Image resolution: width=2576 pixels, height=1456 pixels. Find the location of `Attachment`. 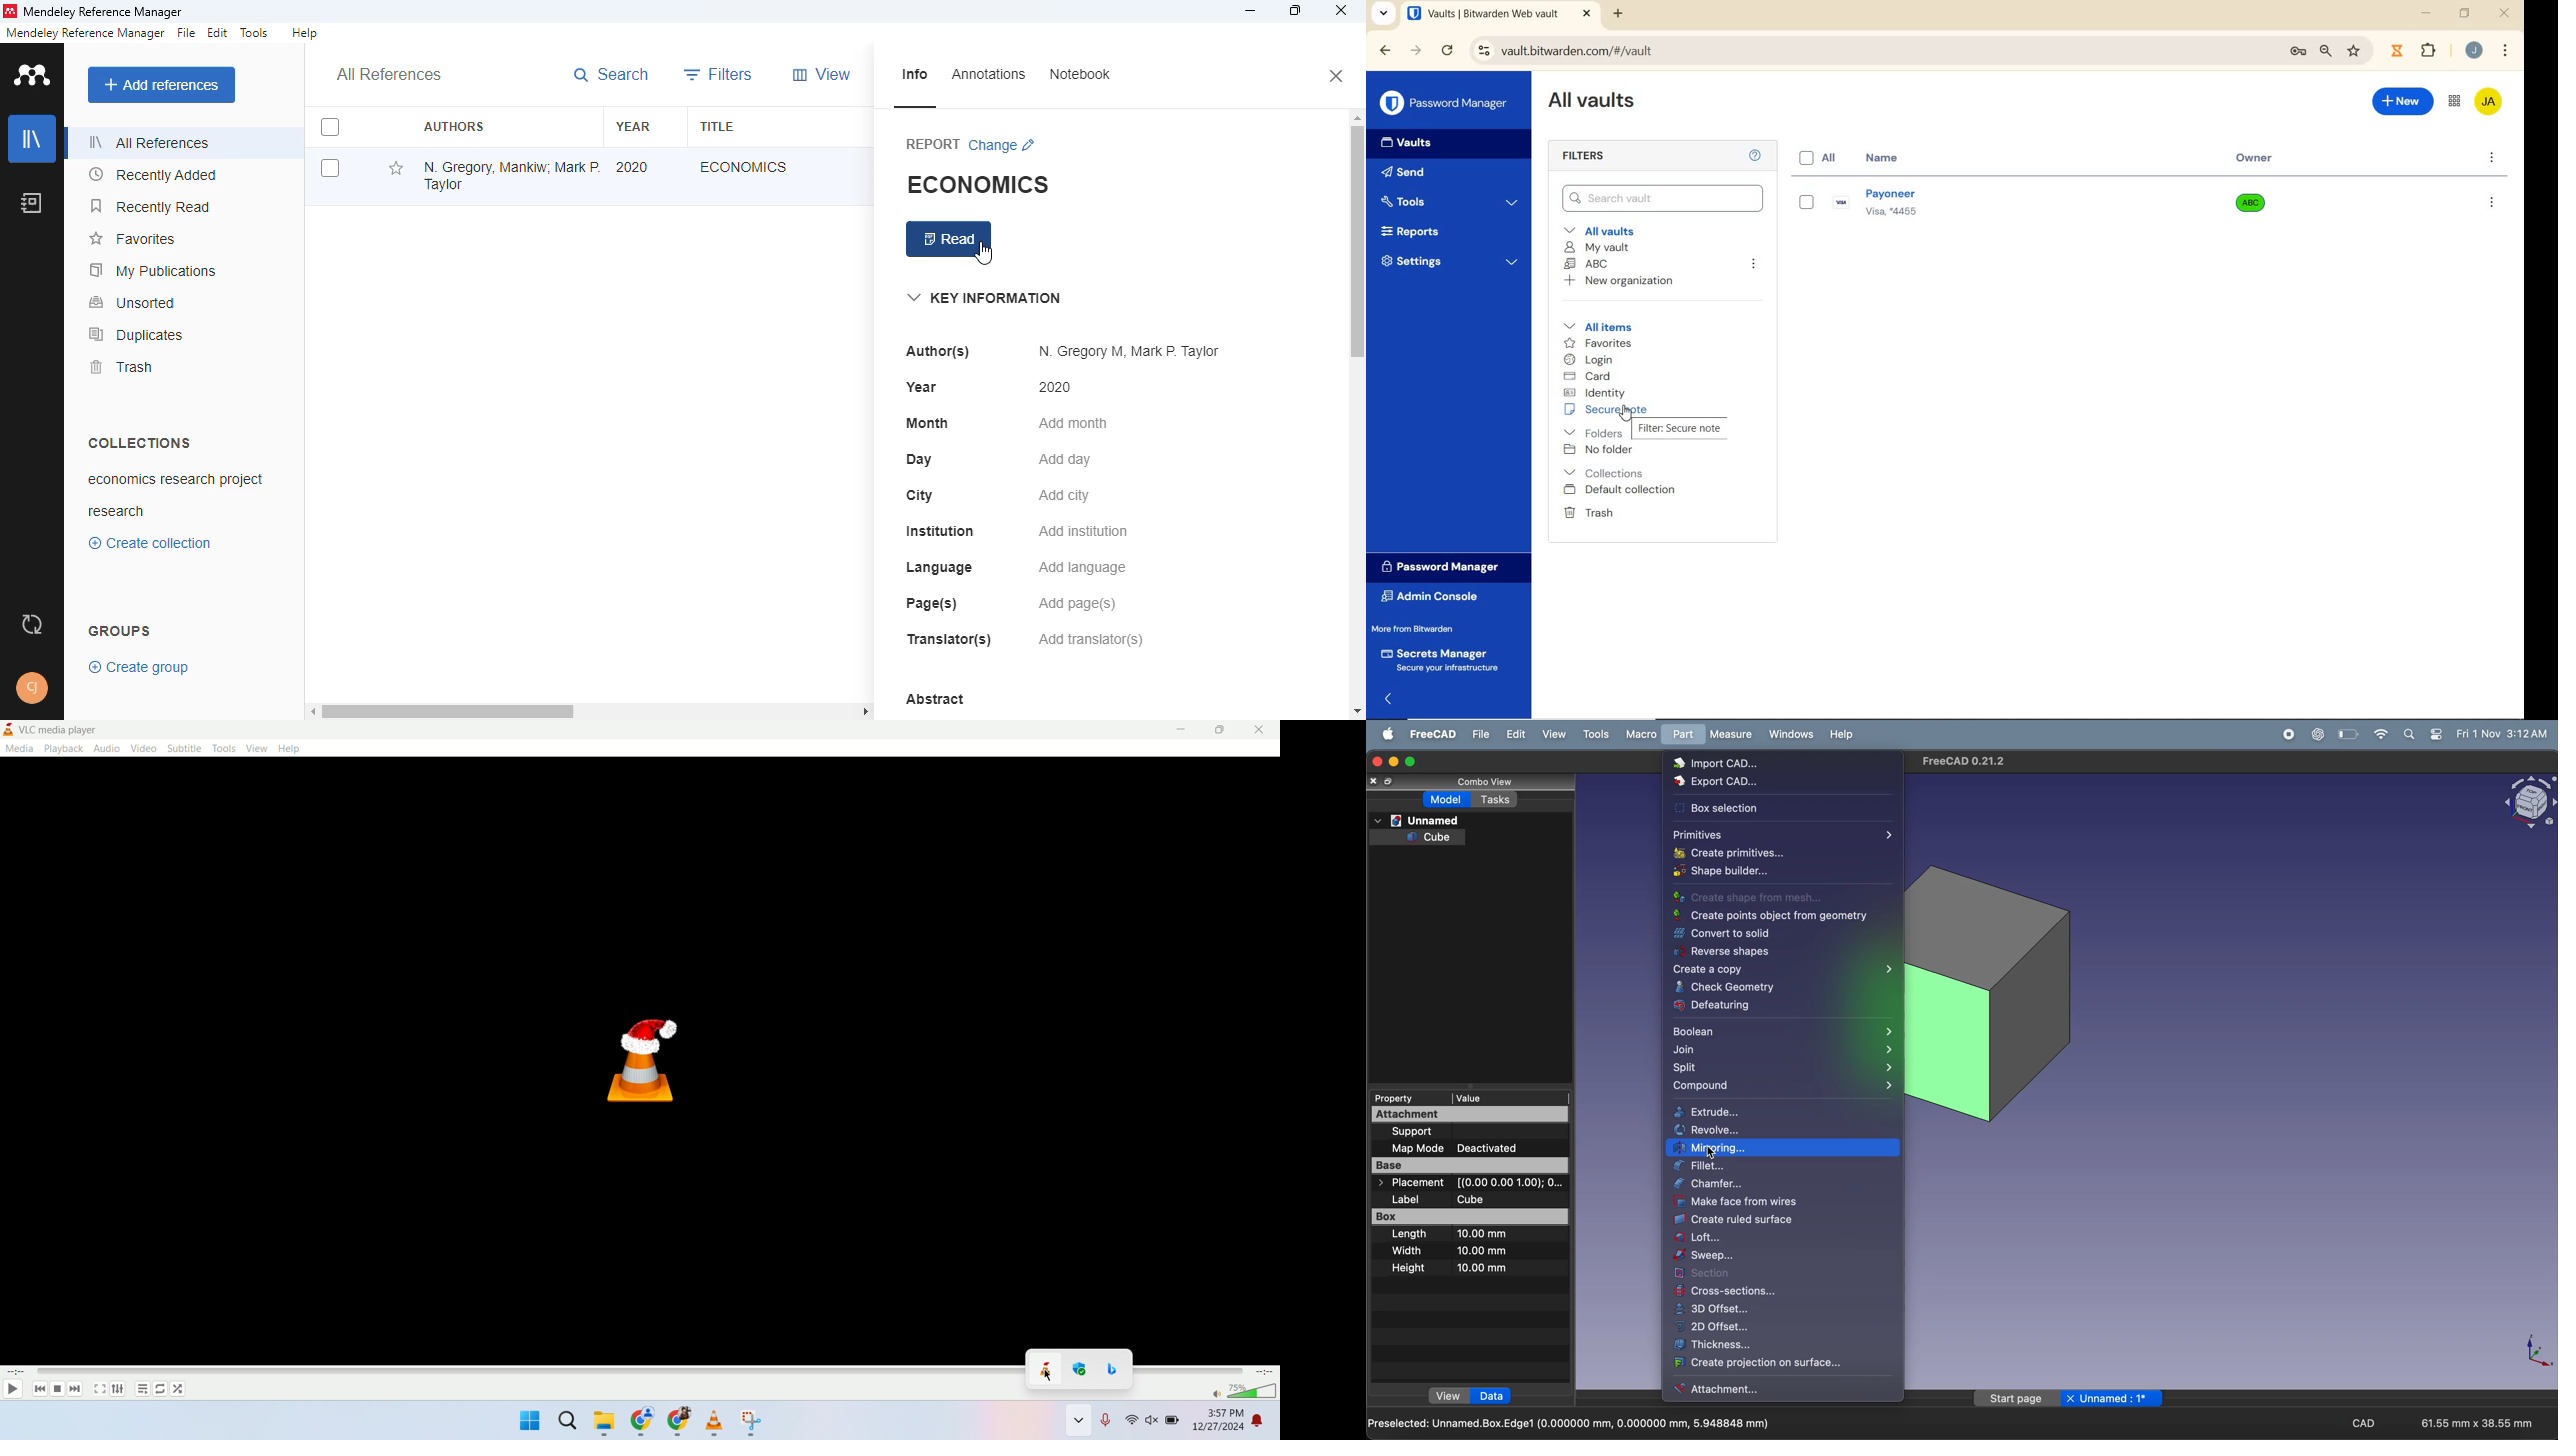

Attachment is located at coordinates (1468, 1115).